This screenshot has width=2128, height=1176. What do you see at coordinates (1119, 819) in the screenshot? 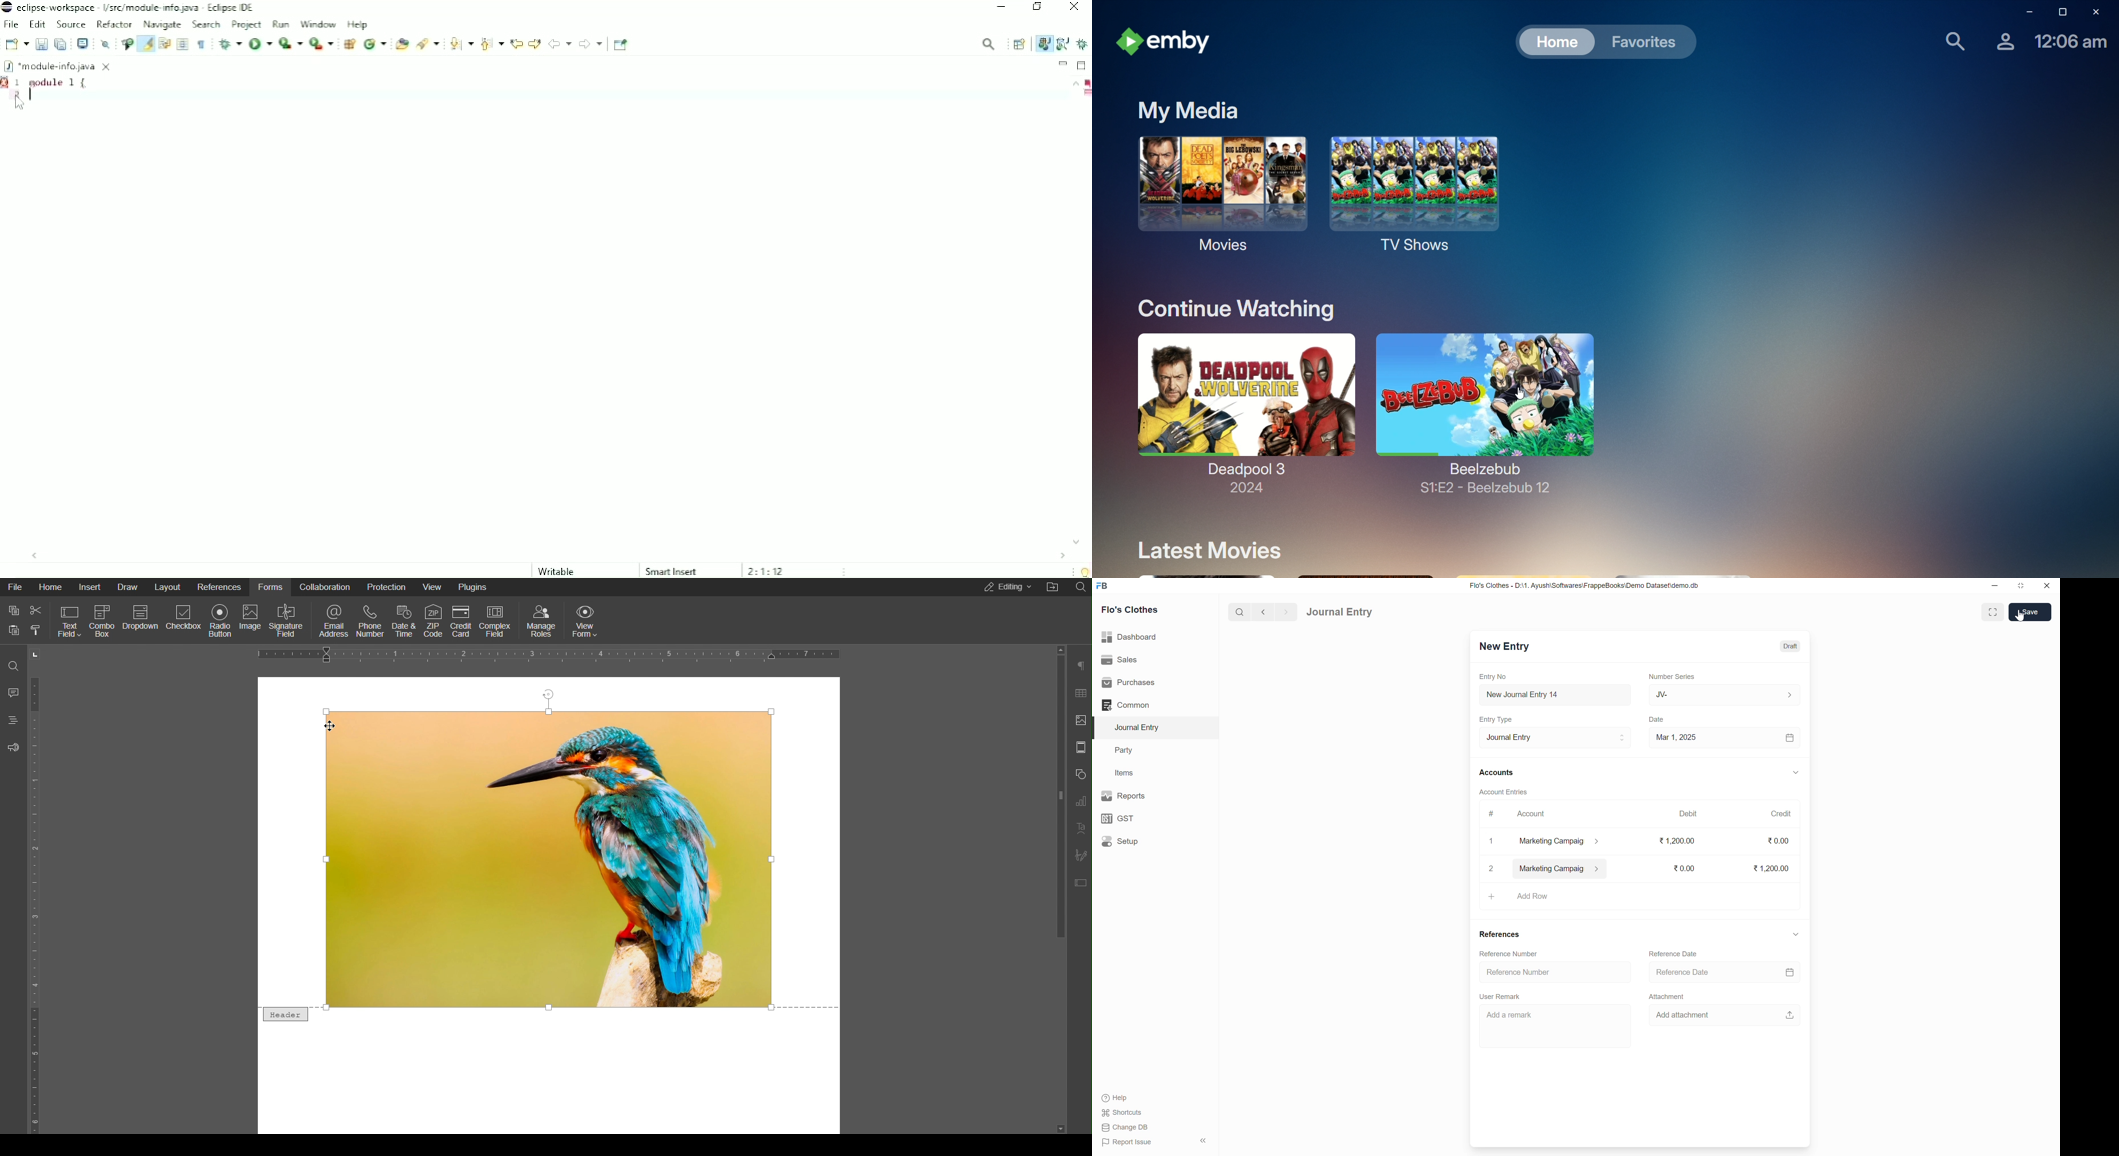
I see `GST` at bounding box center [1119, 819].